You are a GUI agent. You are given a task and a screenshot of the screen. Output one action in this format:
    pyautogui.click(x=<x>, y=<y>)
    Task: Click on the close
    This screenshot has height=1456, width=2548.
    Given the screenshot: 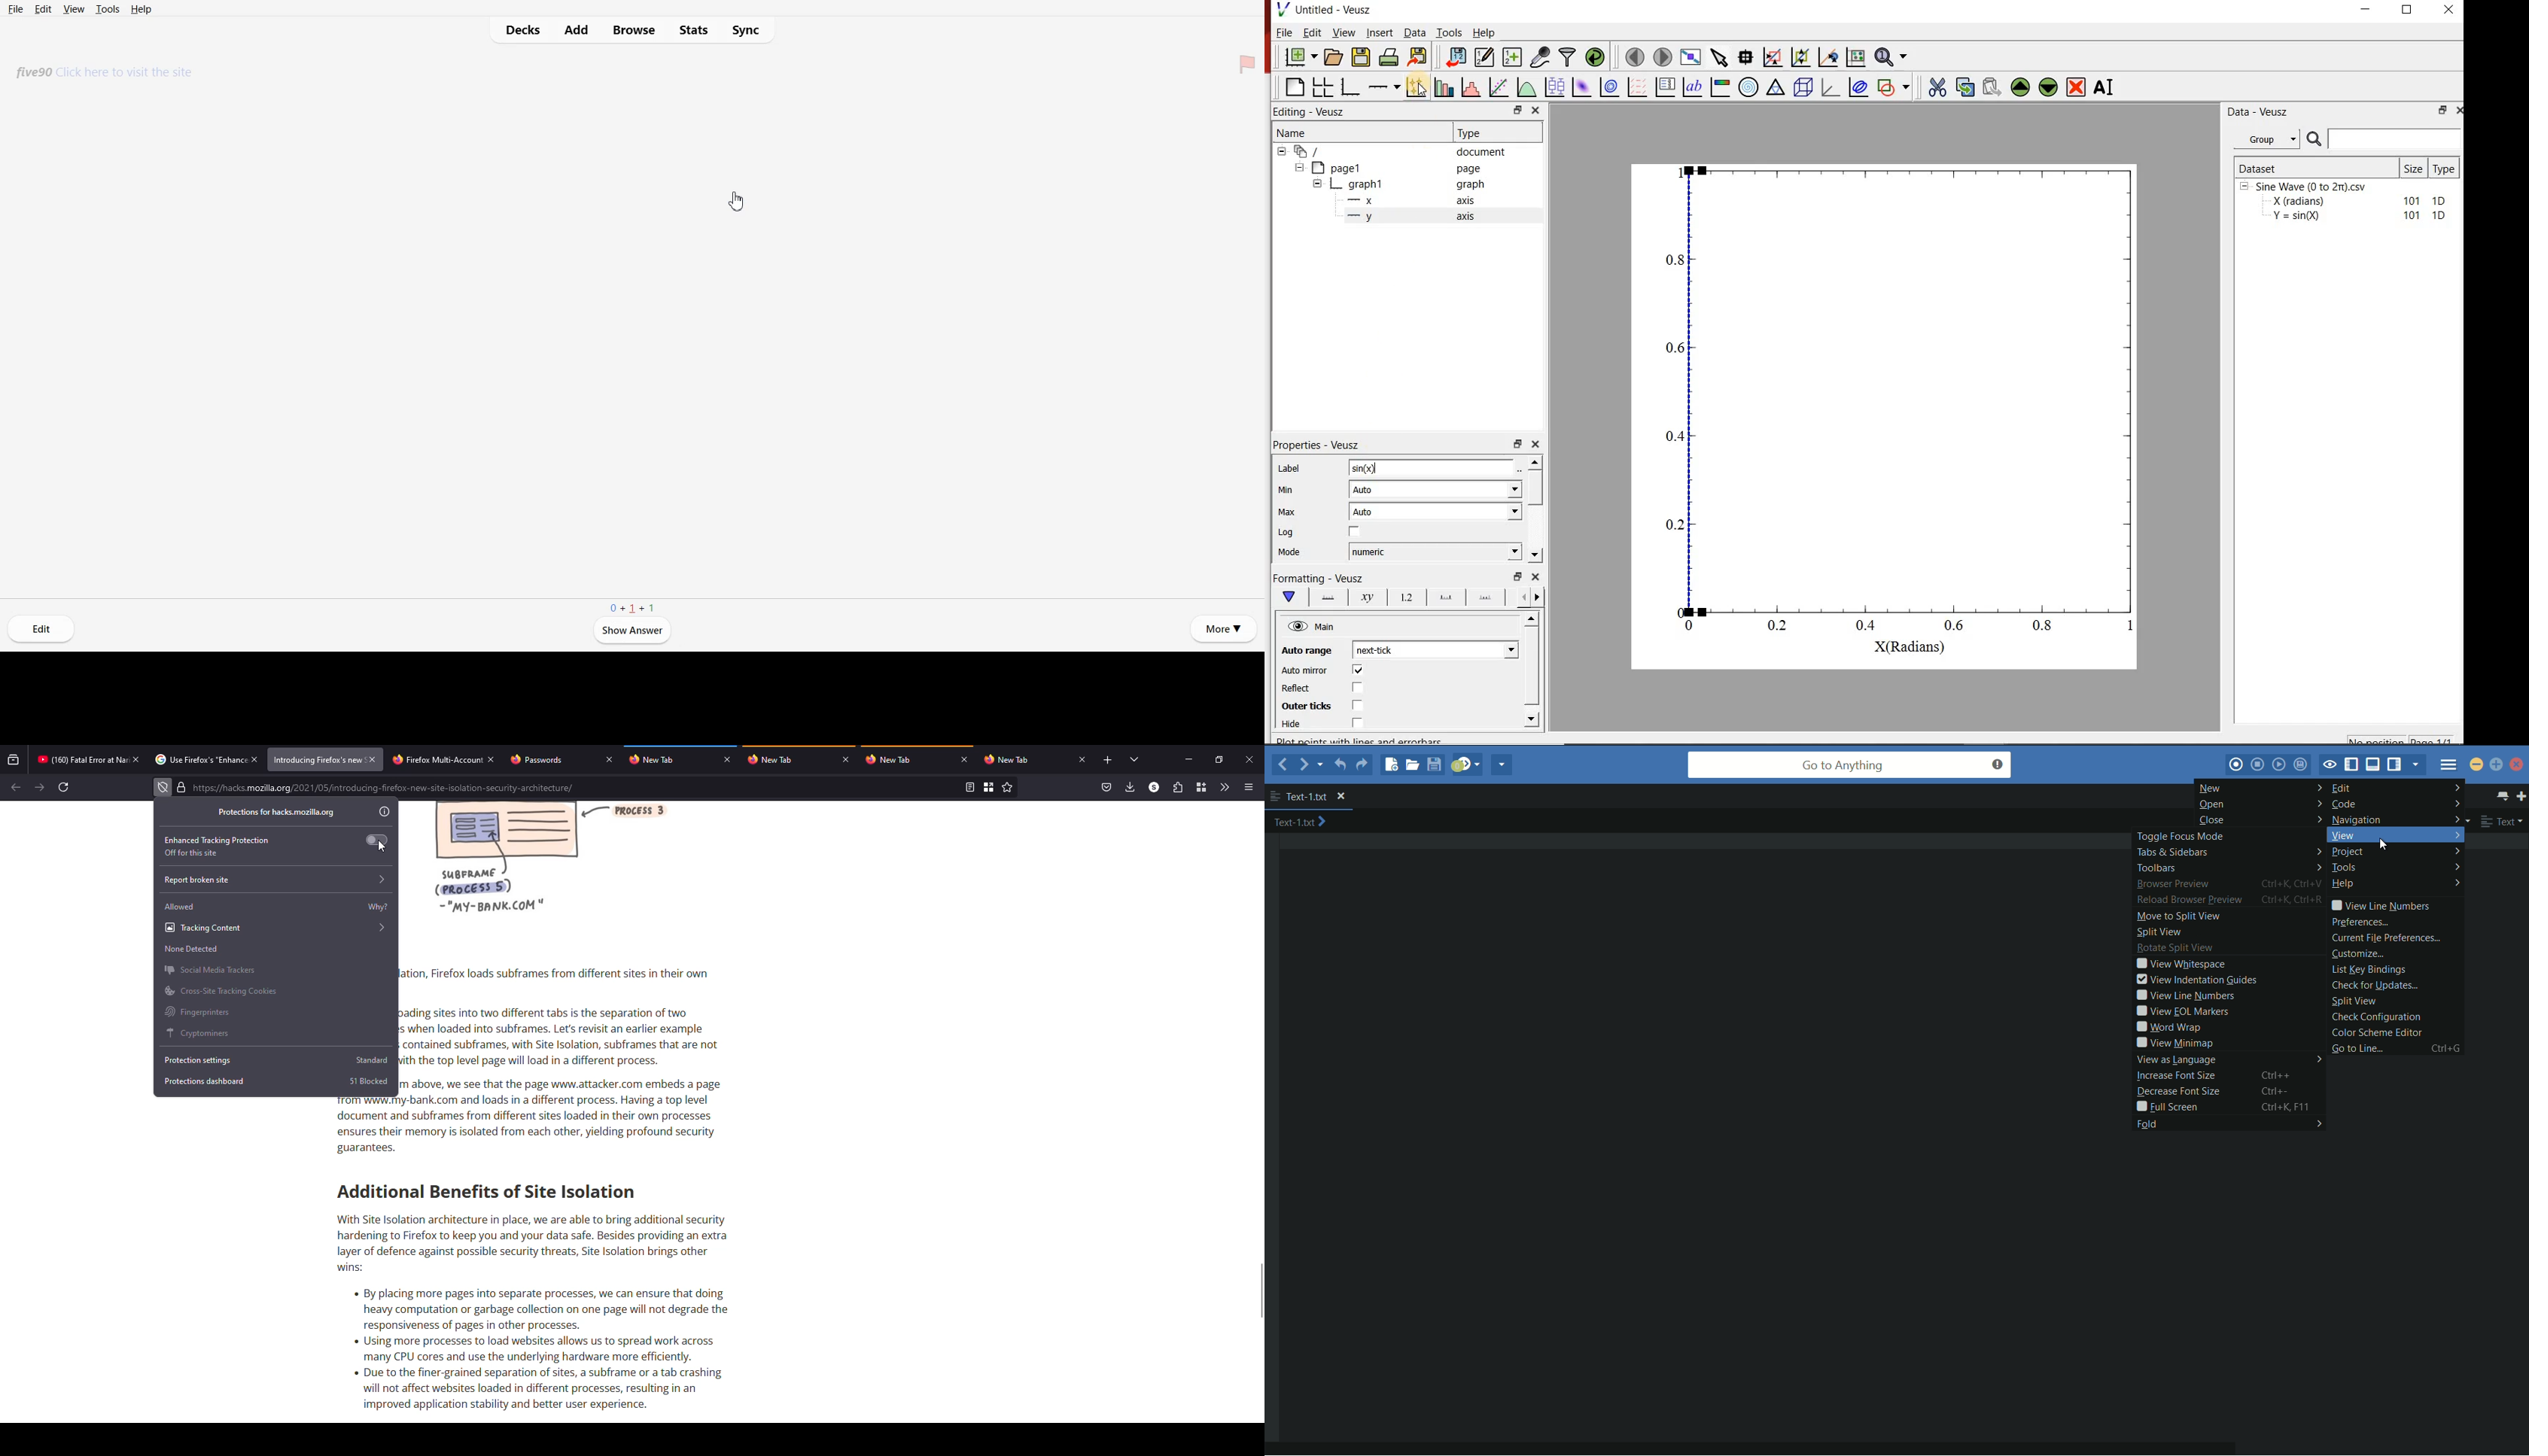 What is the action you would take?
    pyautogui.click(x=1349, y=795)
    